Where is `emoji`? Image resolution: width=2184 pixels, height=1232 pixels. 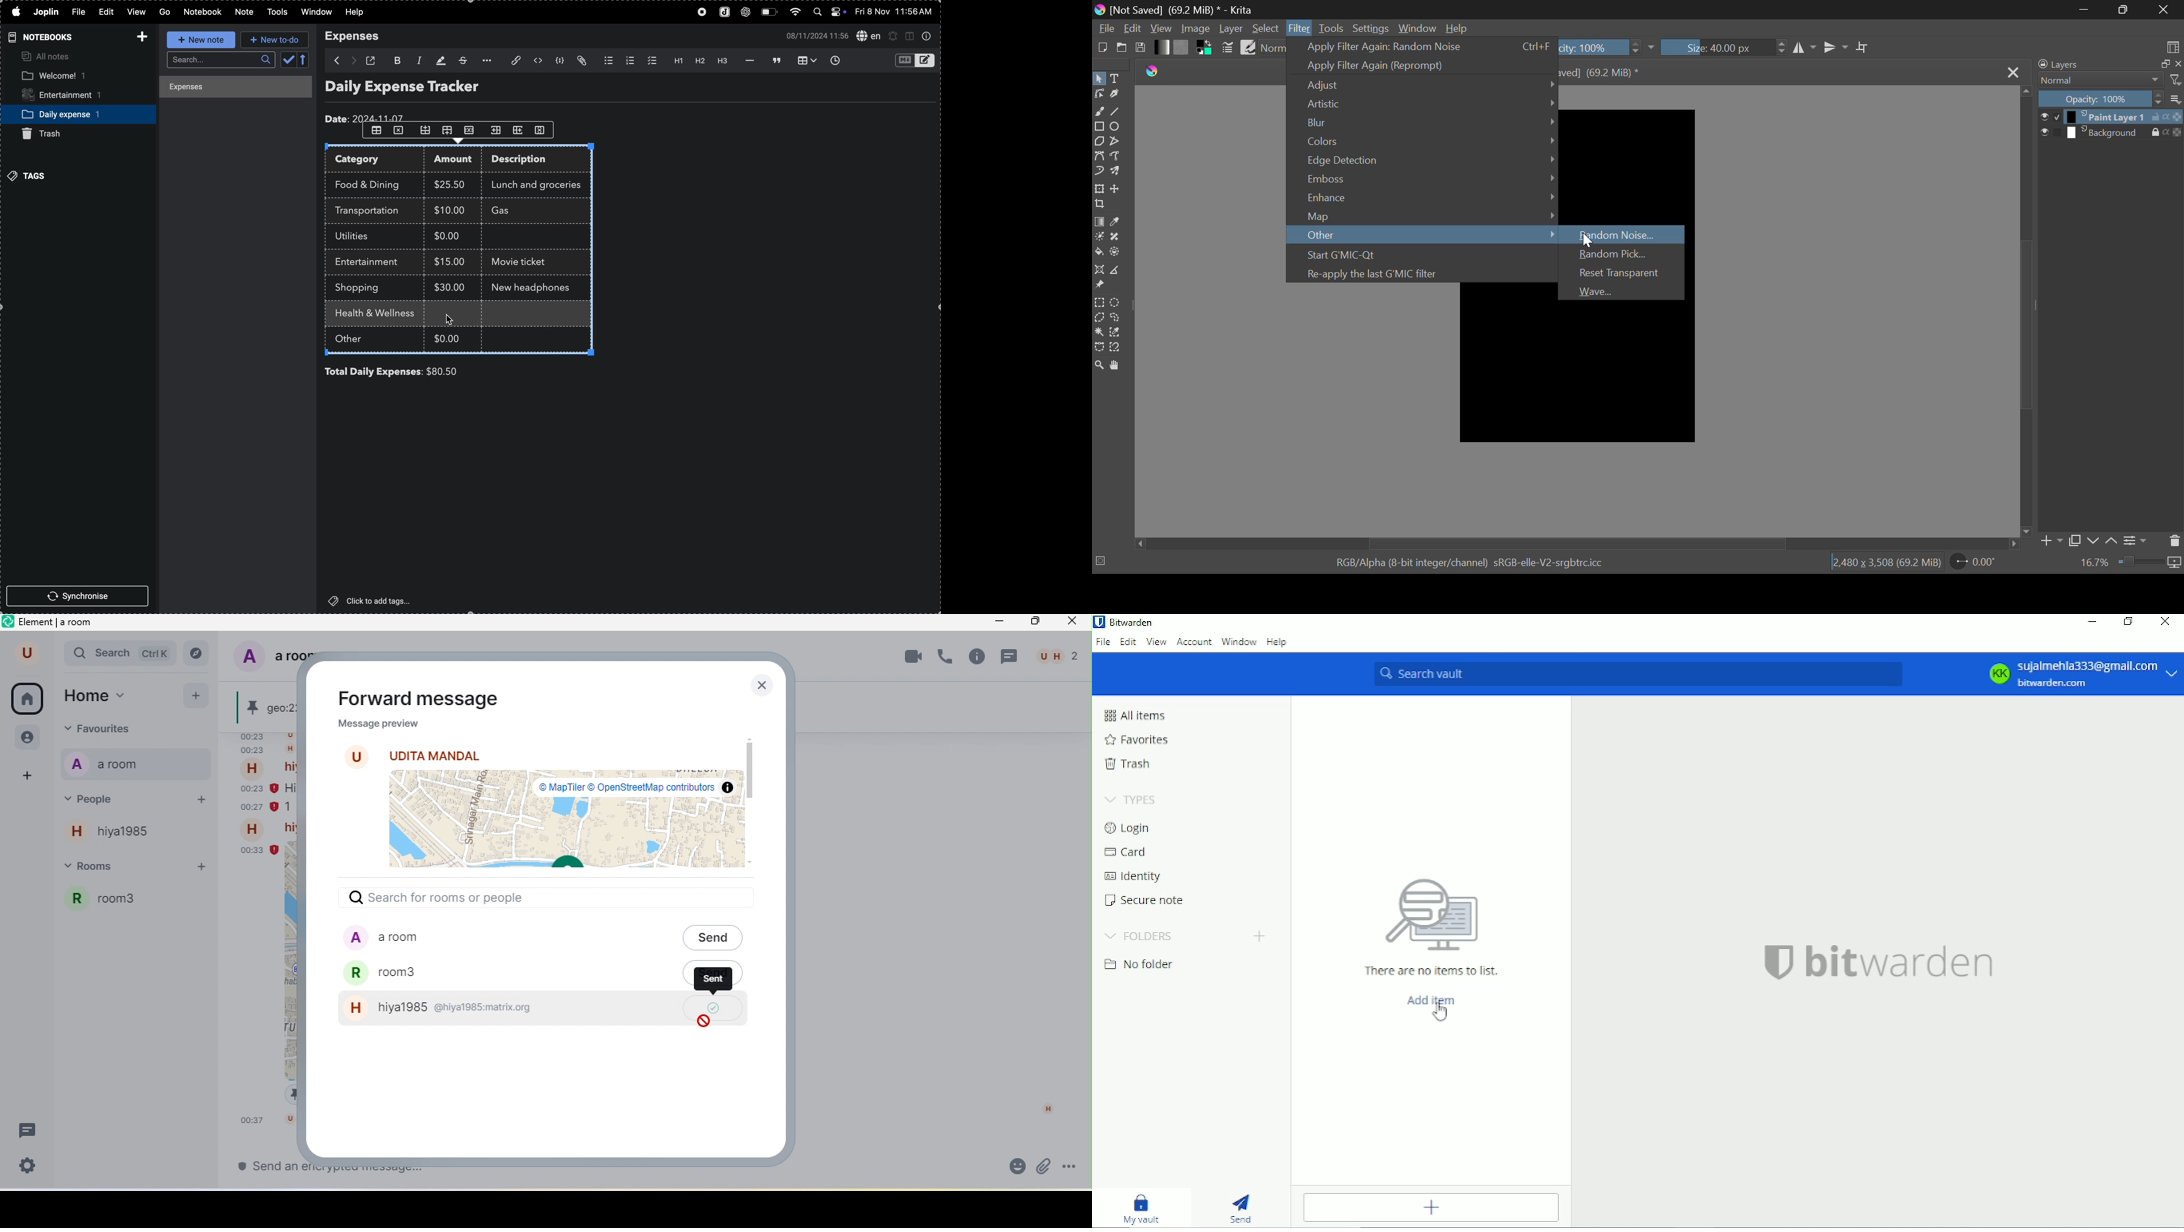 emoji is located at coordinates (1013, 1167).